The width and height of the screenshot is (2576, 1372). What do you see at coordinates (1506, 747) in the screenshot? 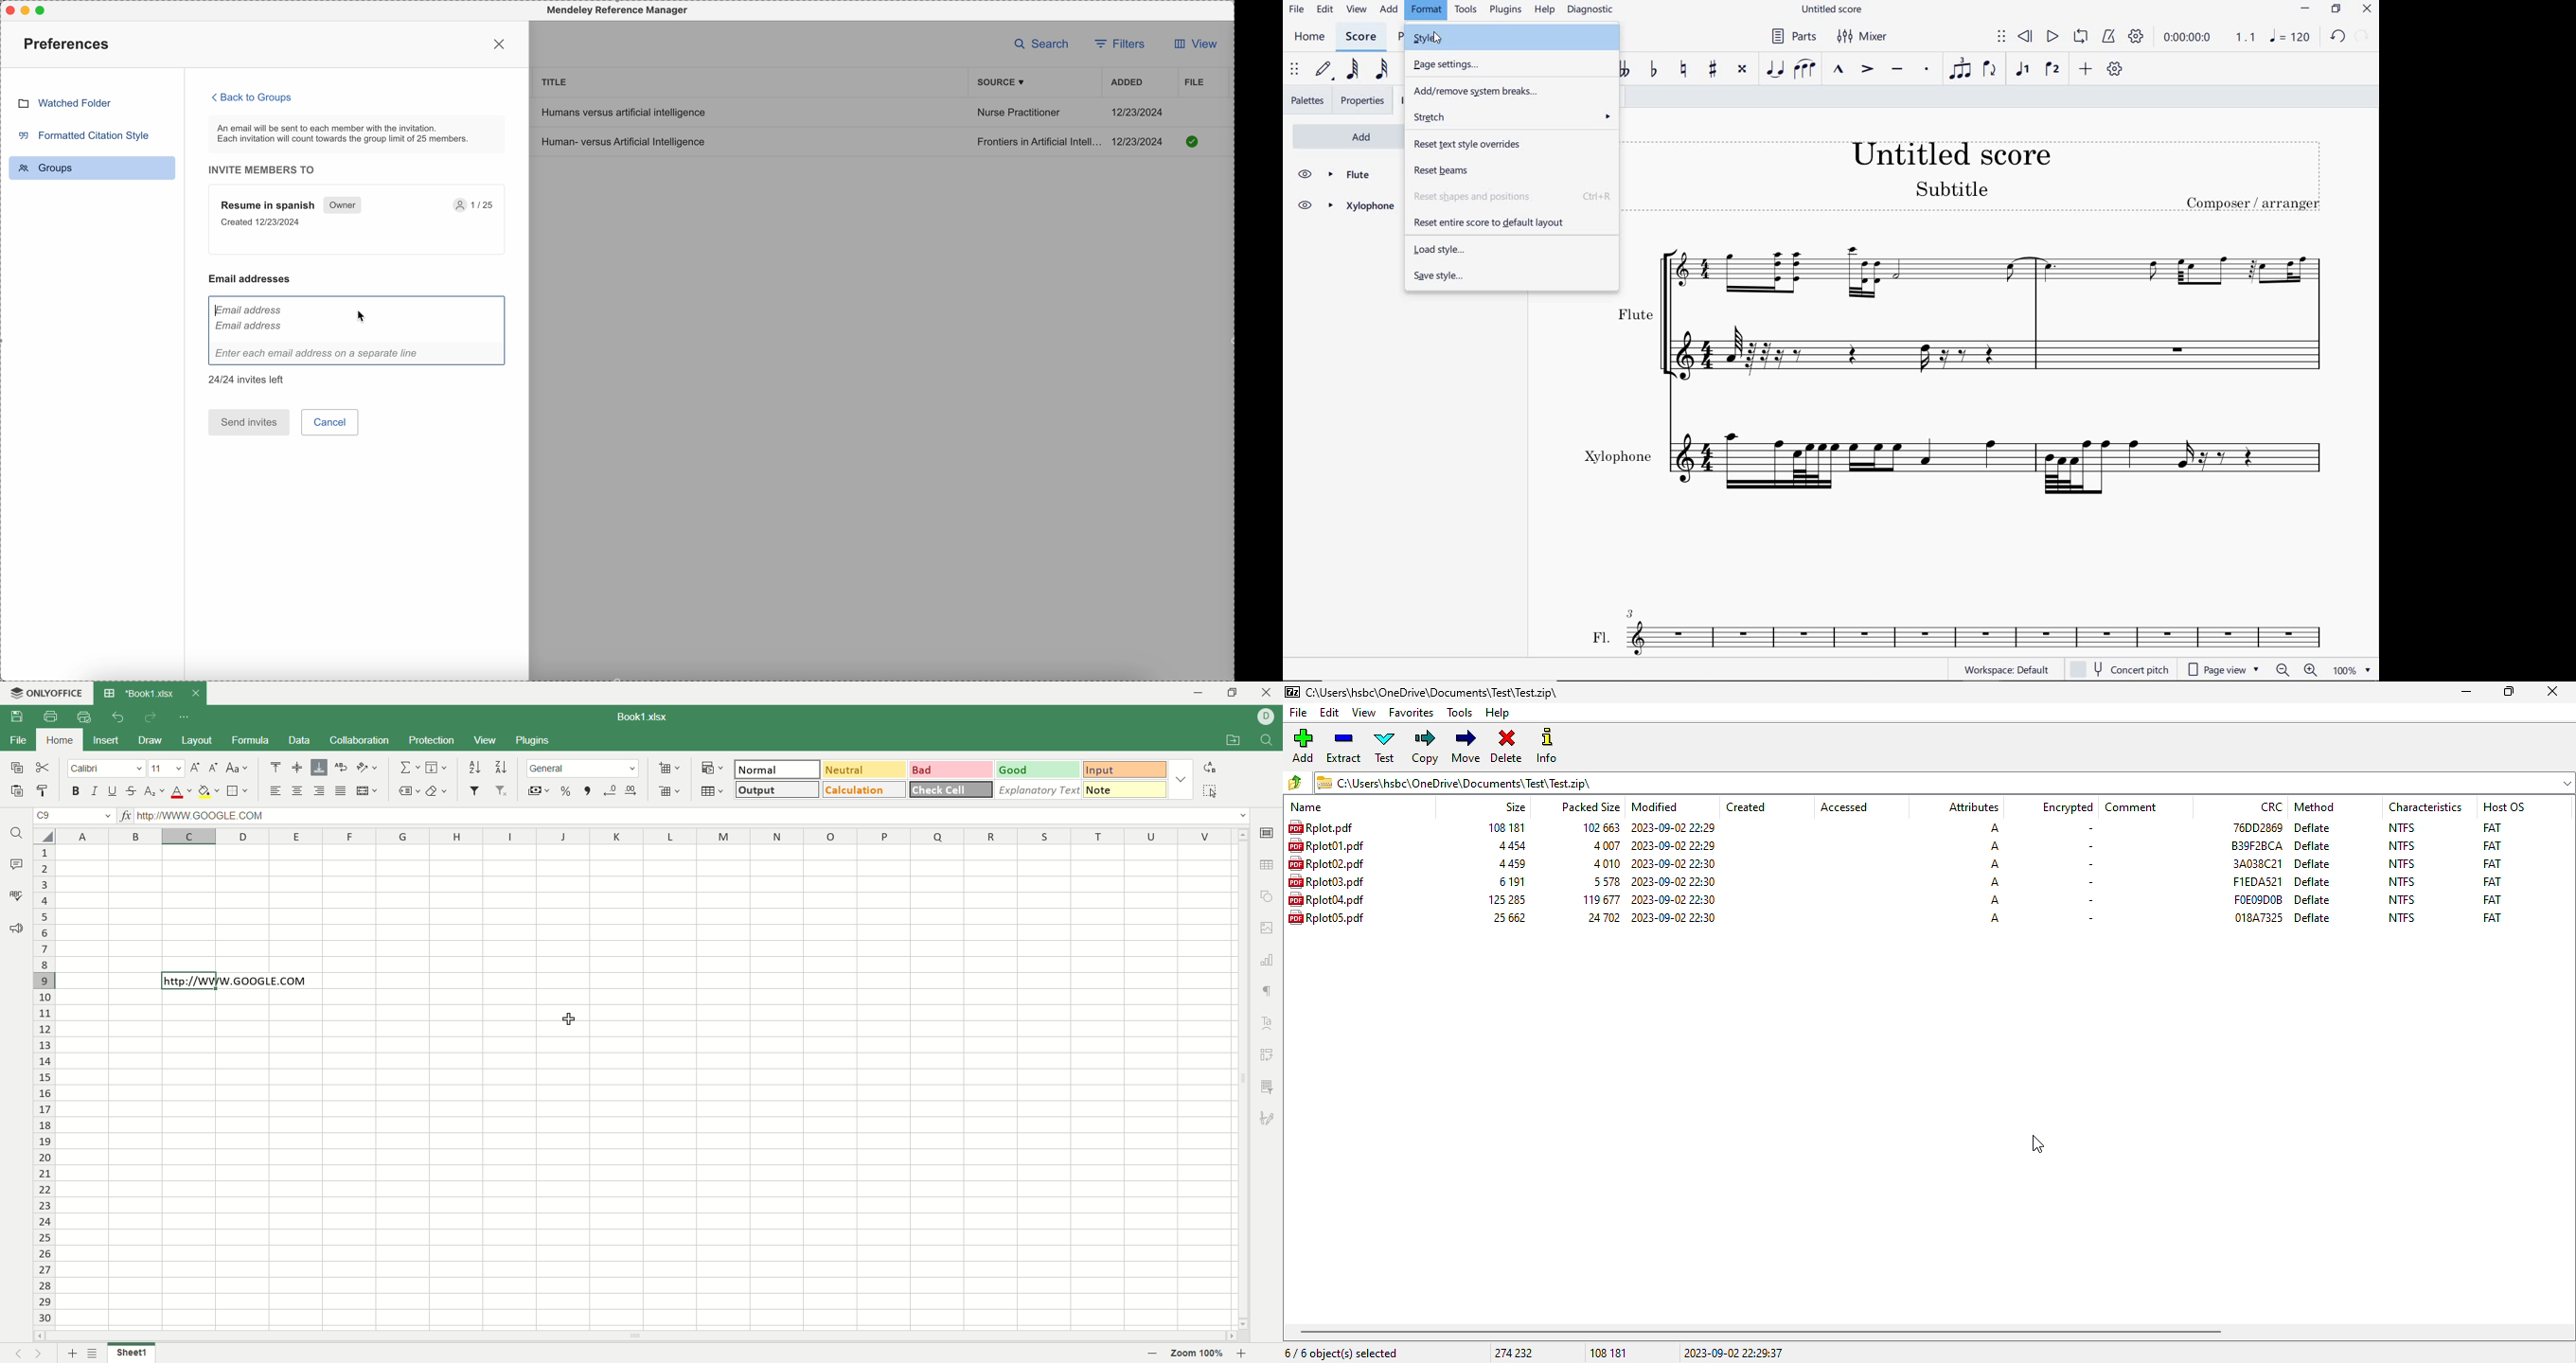
I see `delete` at bounding box center [1506, 747].